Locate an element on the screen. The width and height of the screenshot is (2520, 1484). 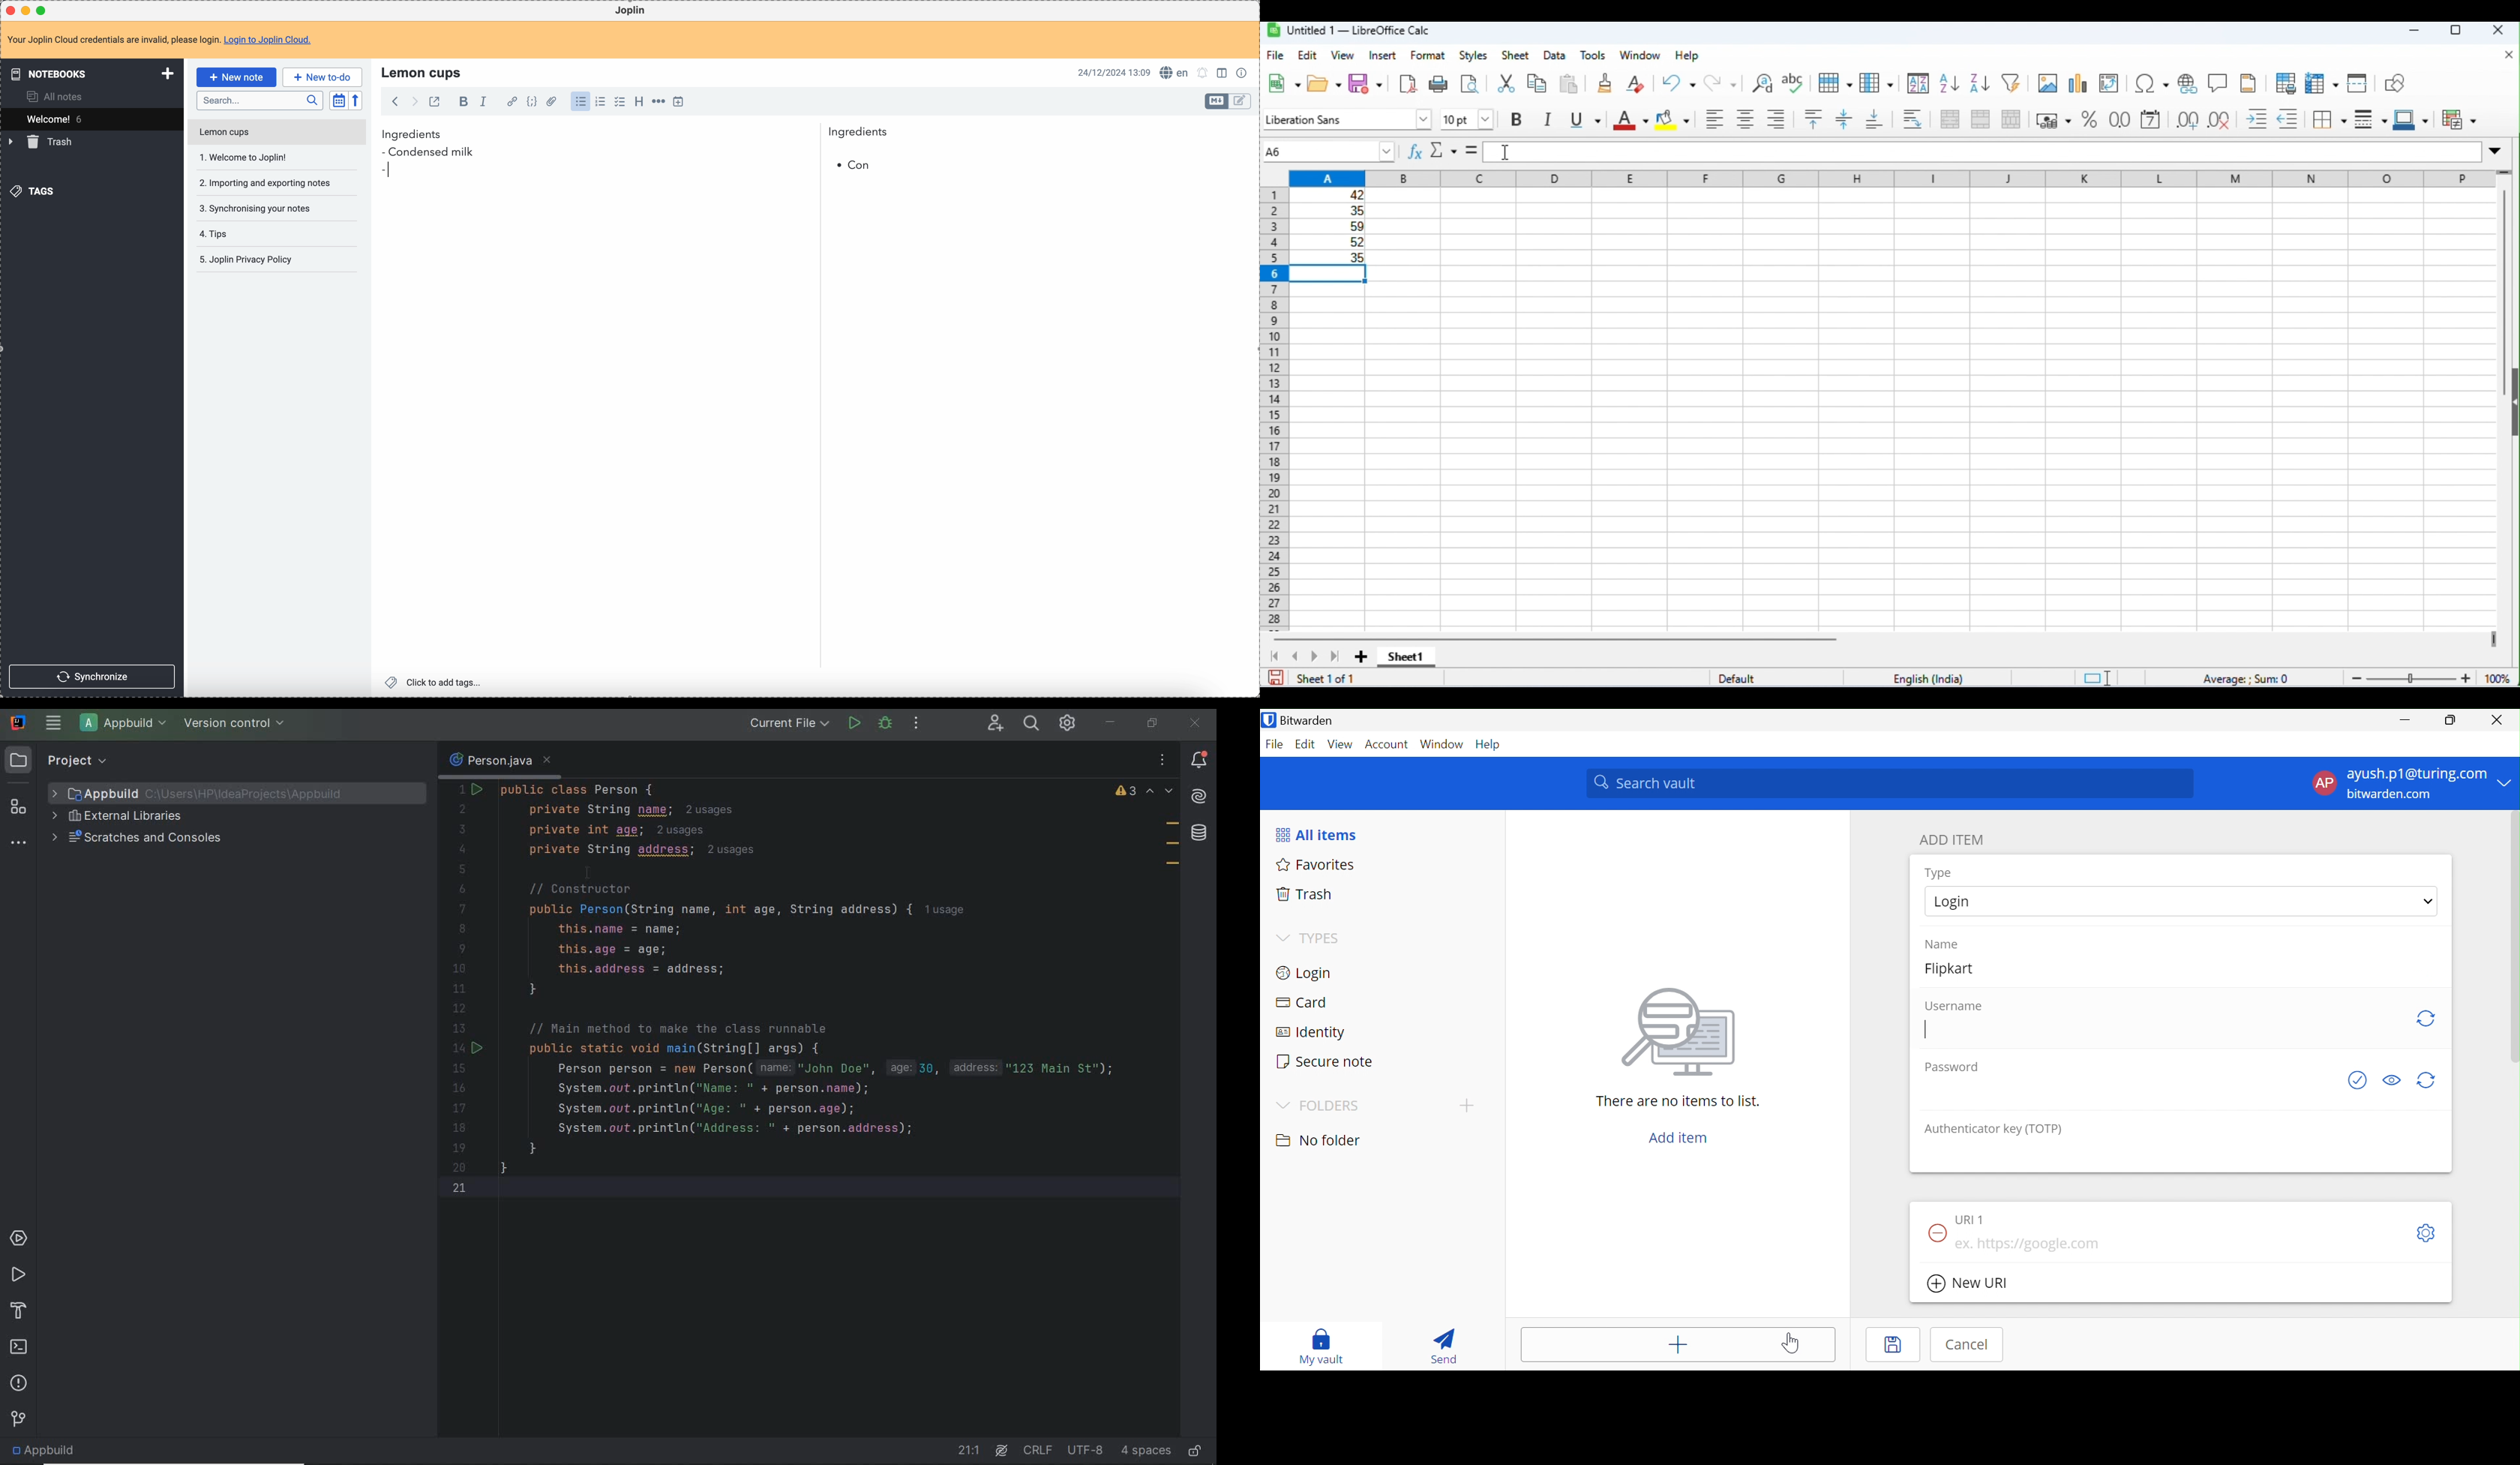
expand is located at coordinates (2497, 150).